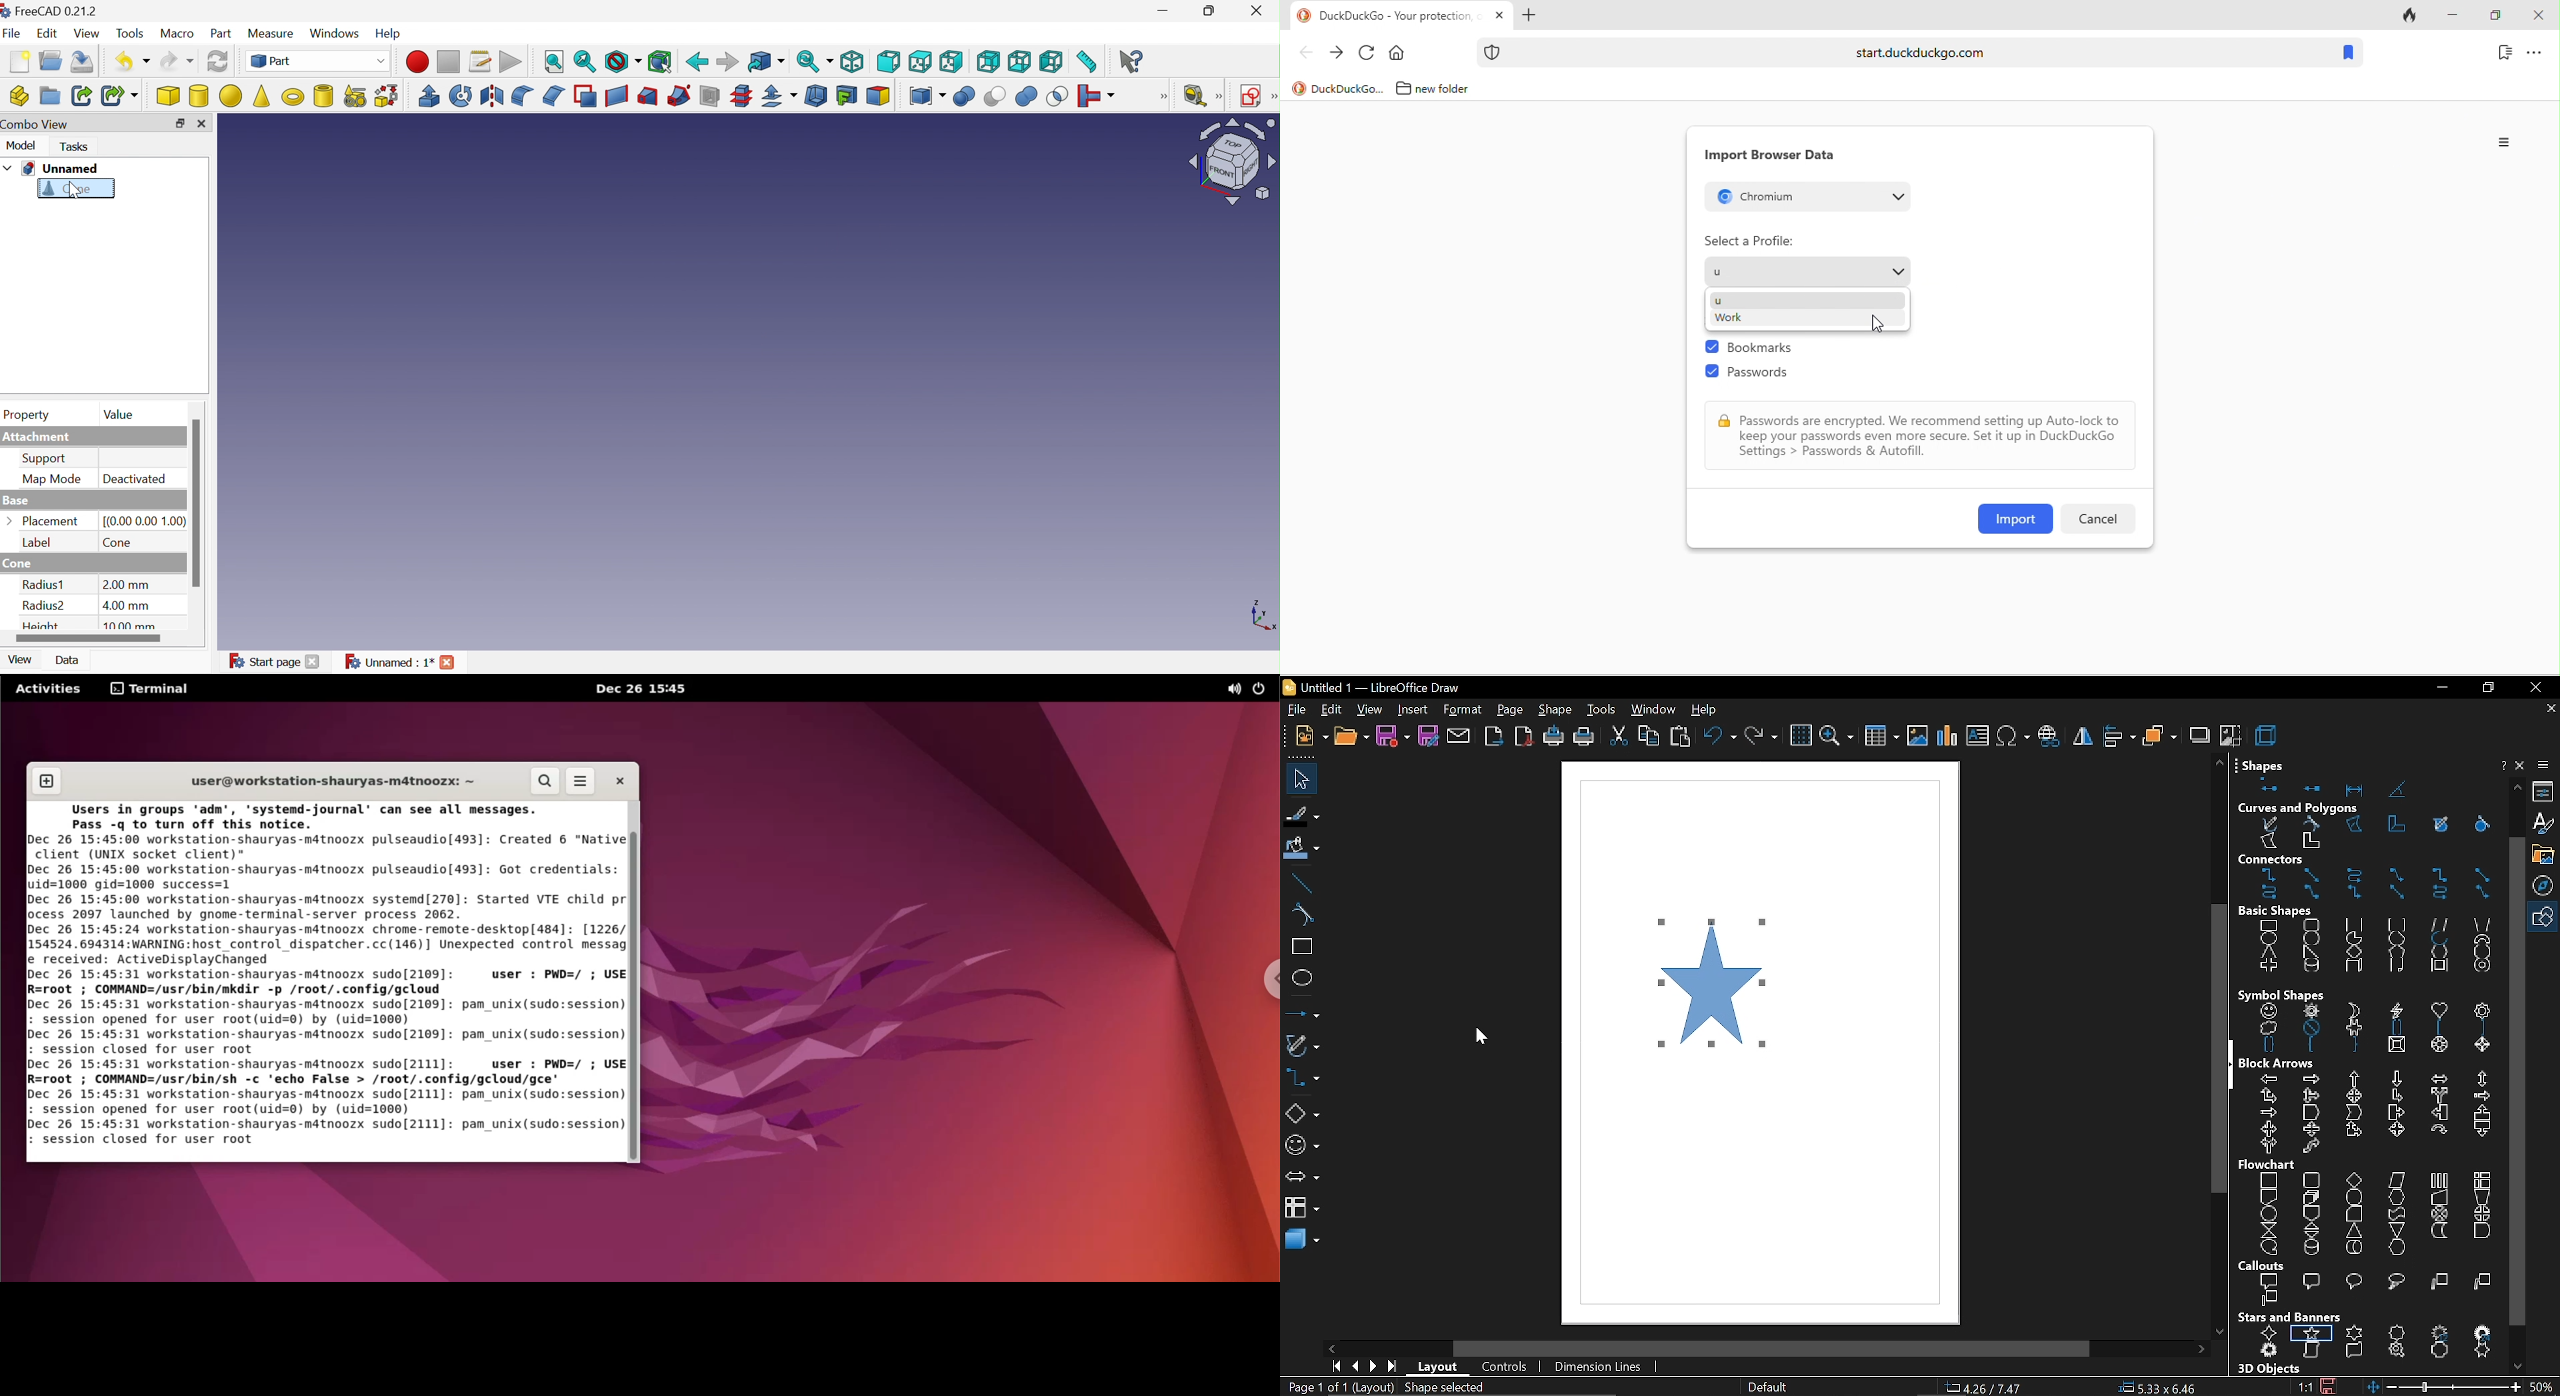 The height and width of the screenshot is (1400, 2576). I want to click on close tab, so click(2549, 709).